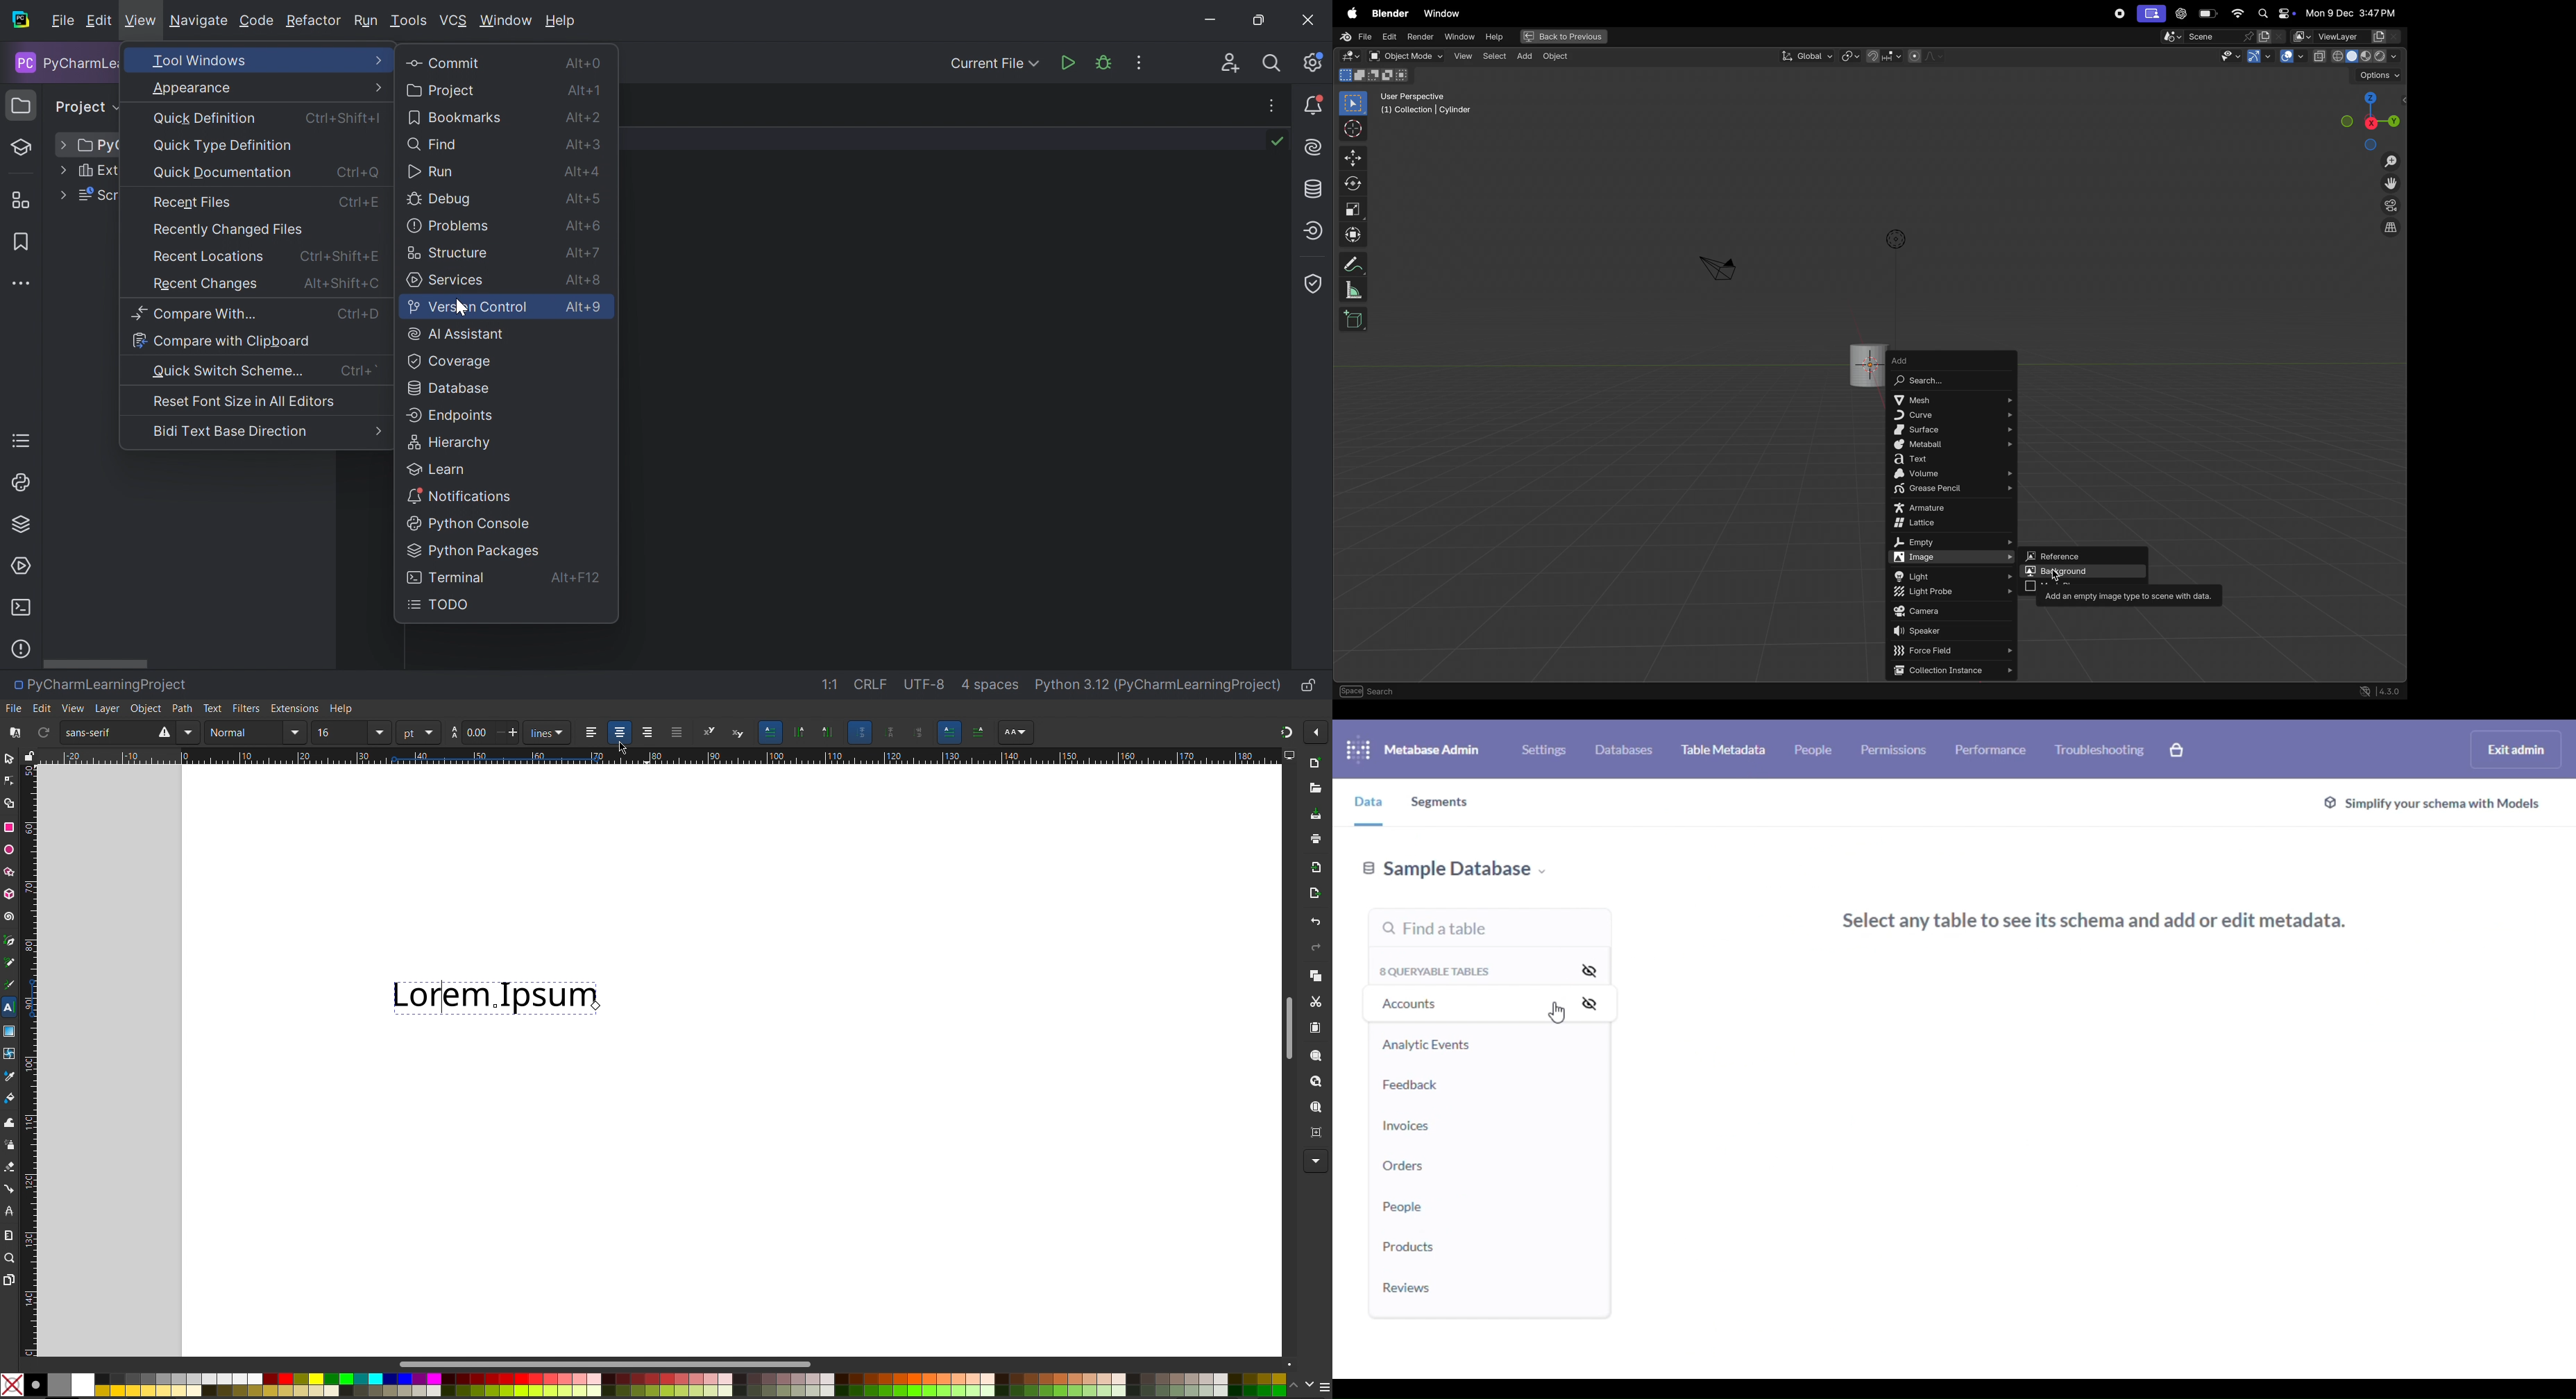 The image size is (2576, 1400). I want to click on Font settings, so click(1015, 734).